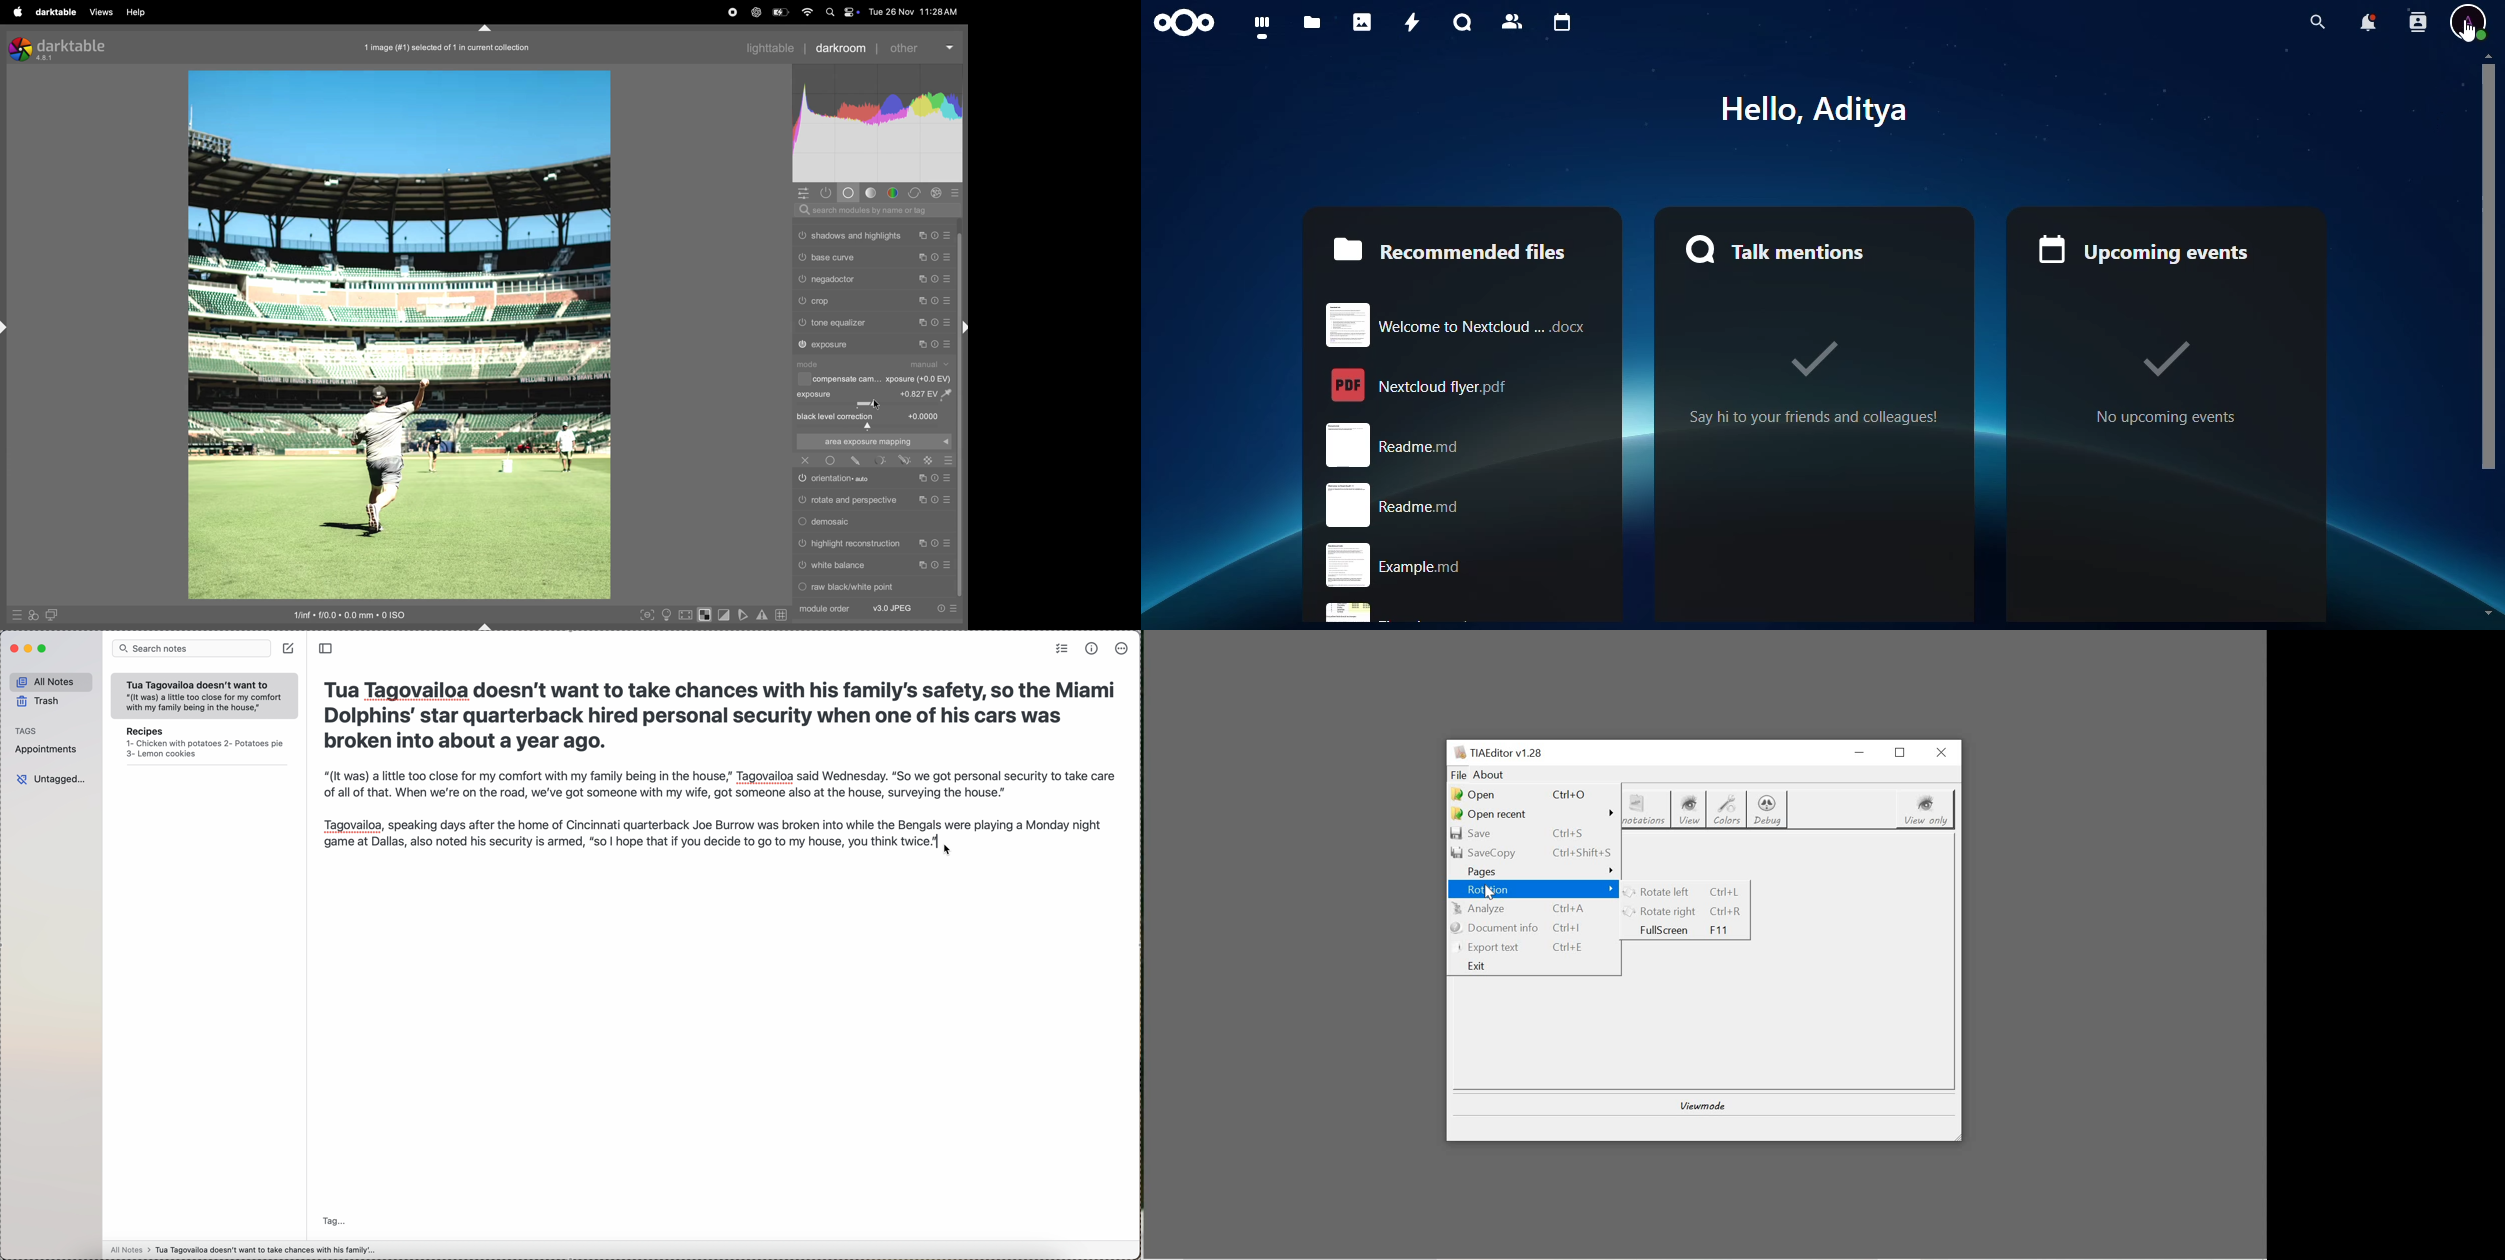 The height and width of the screenshot is (1260, 2520). What do you see at coordinates (1461, 384) in the screenshot?
I see `Next cloud flyer.pdf` at bounding box center [1461, 384].